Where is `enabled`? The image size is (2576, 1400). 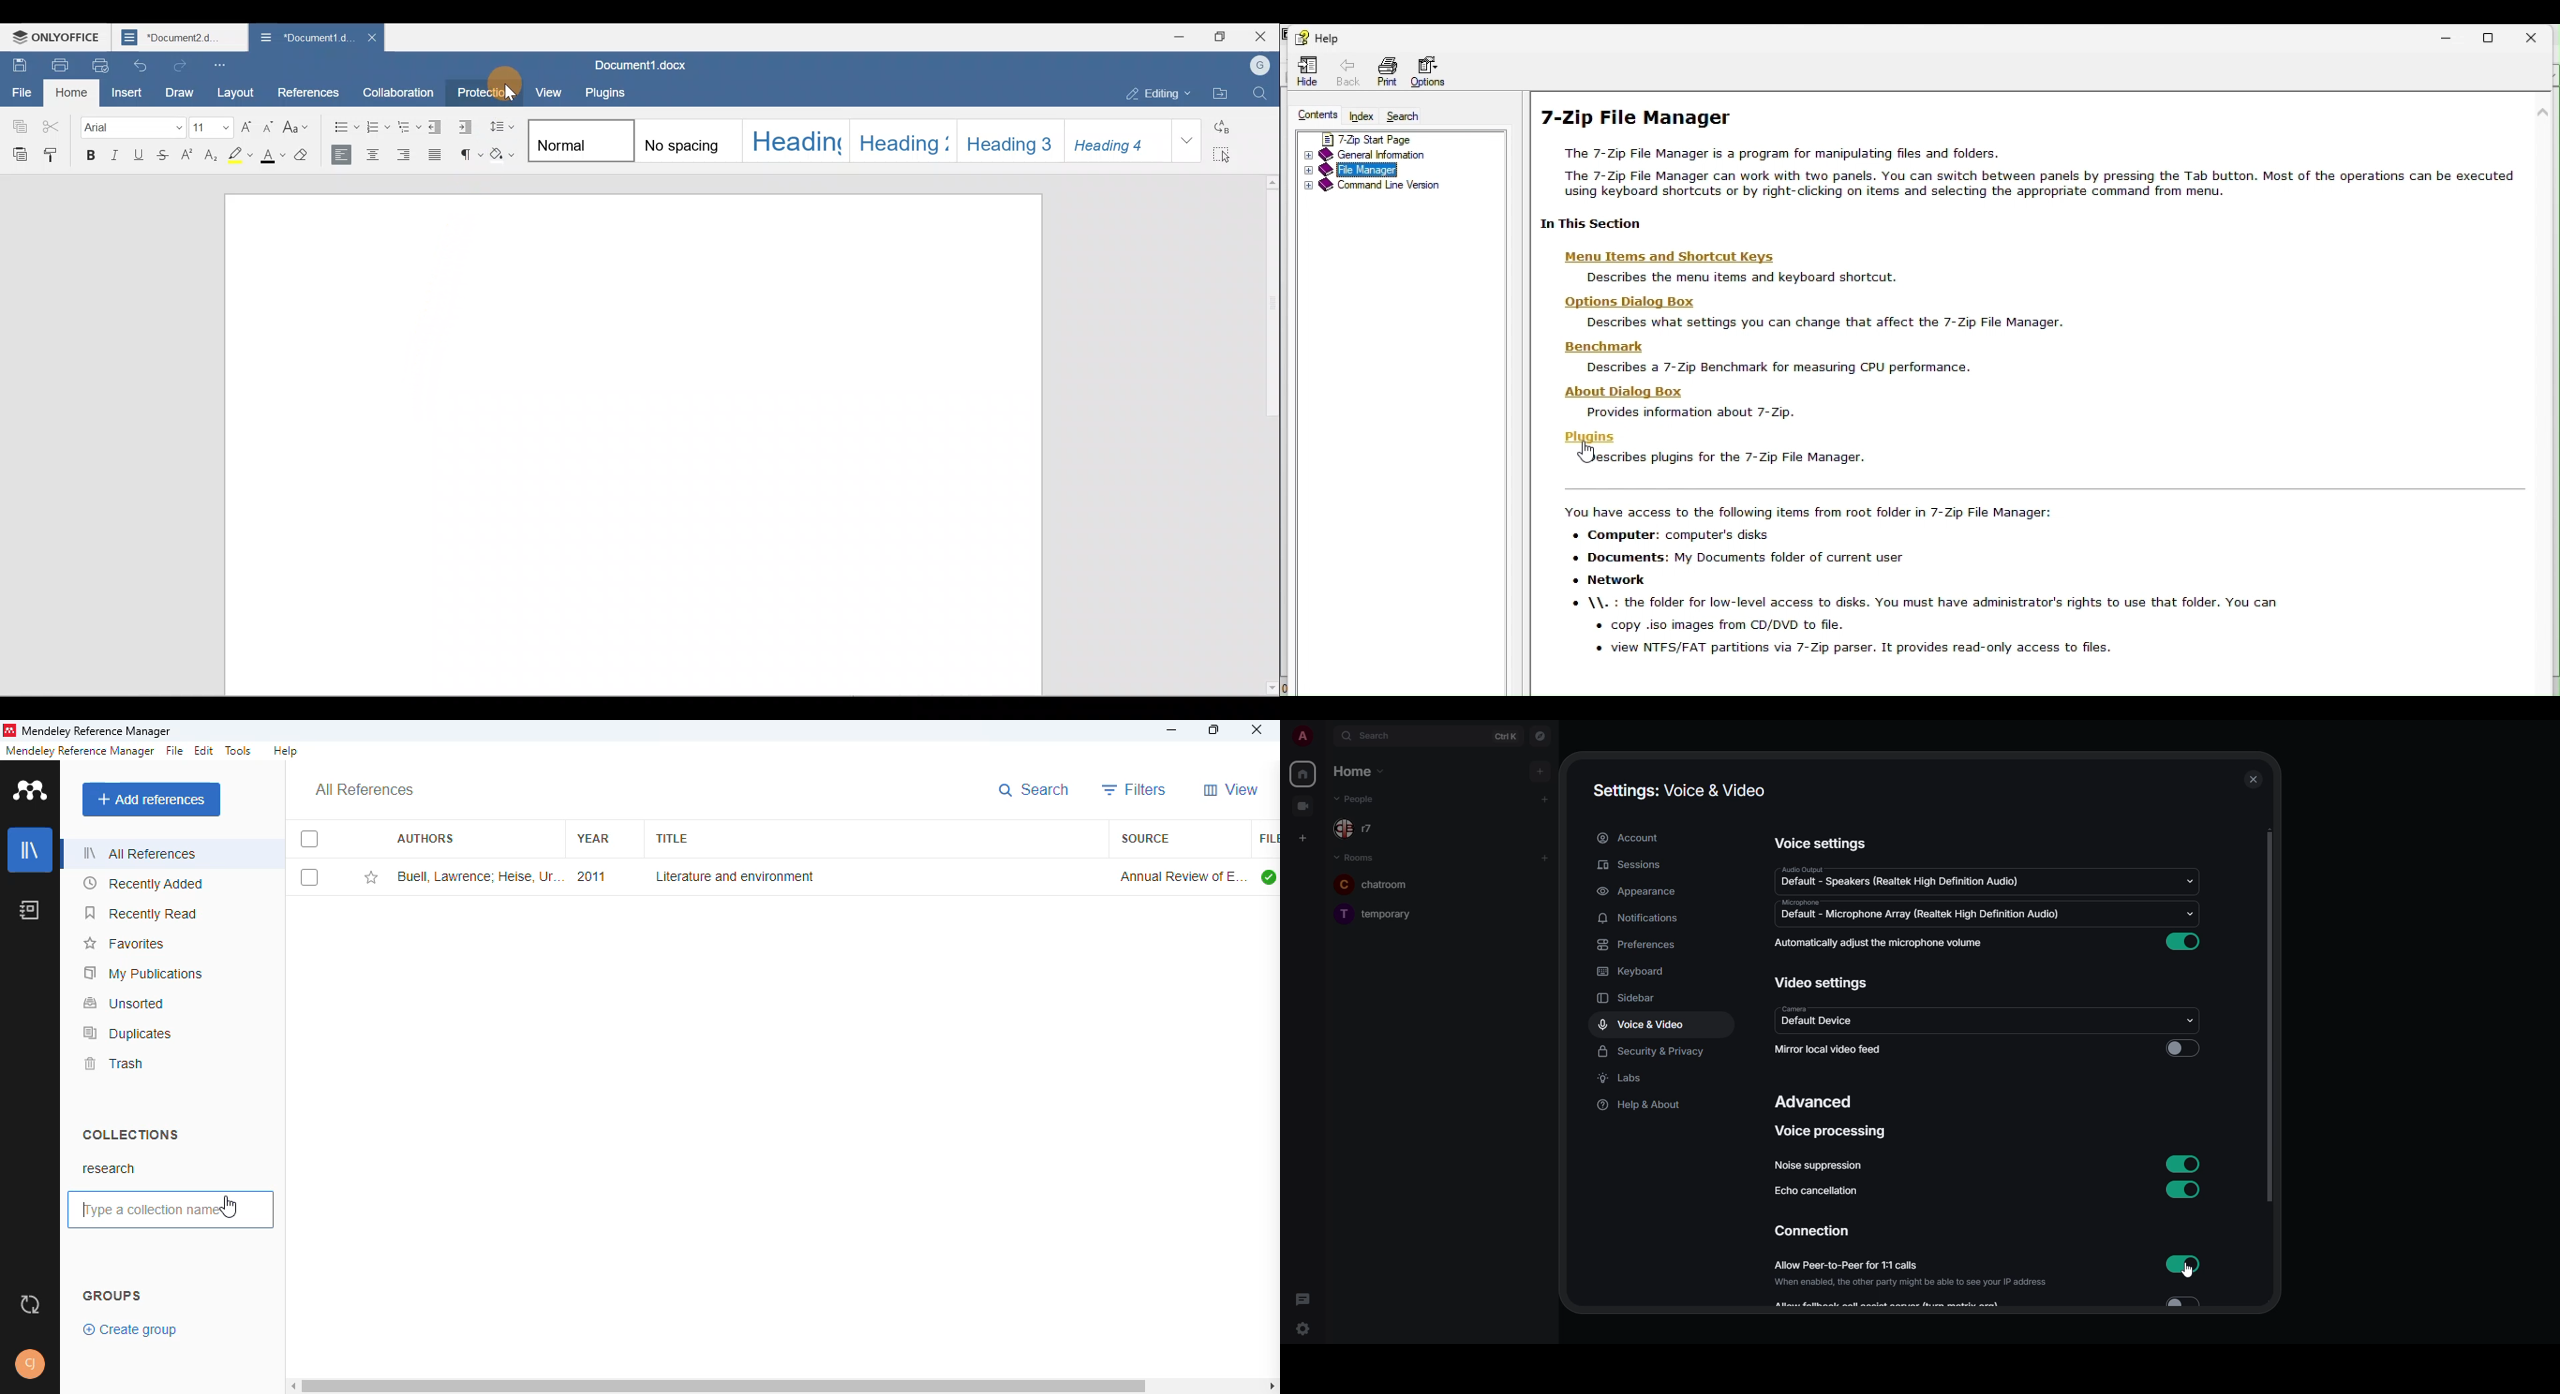
enabled is located at coordinates (2185, 1163).